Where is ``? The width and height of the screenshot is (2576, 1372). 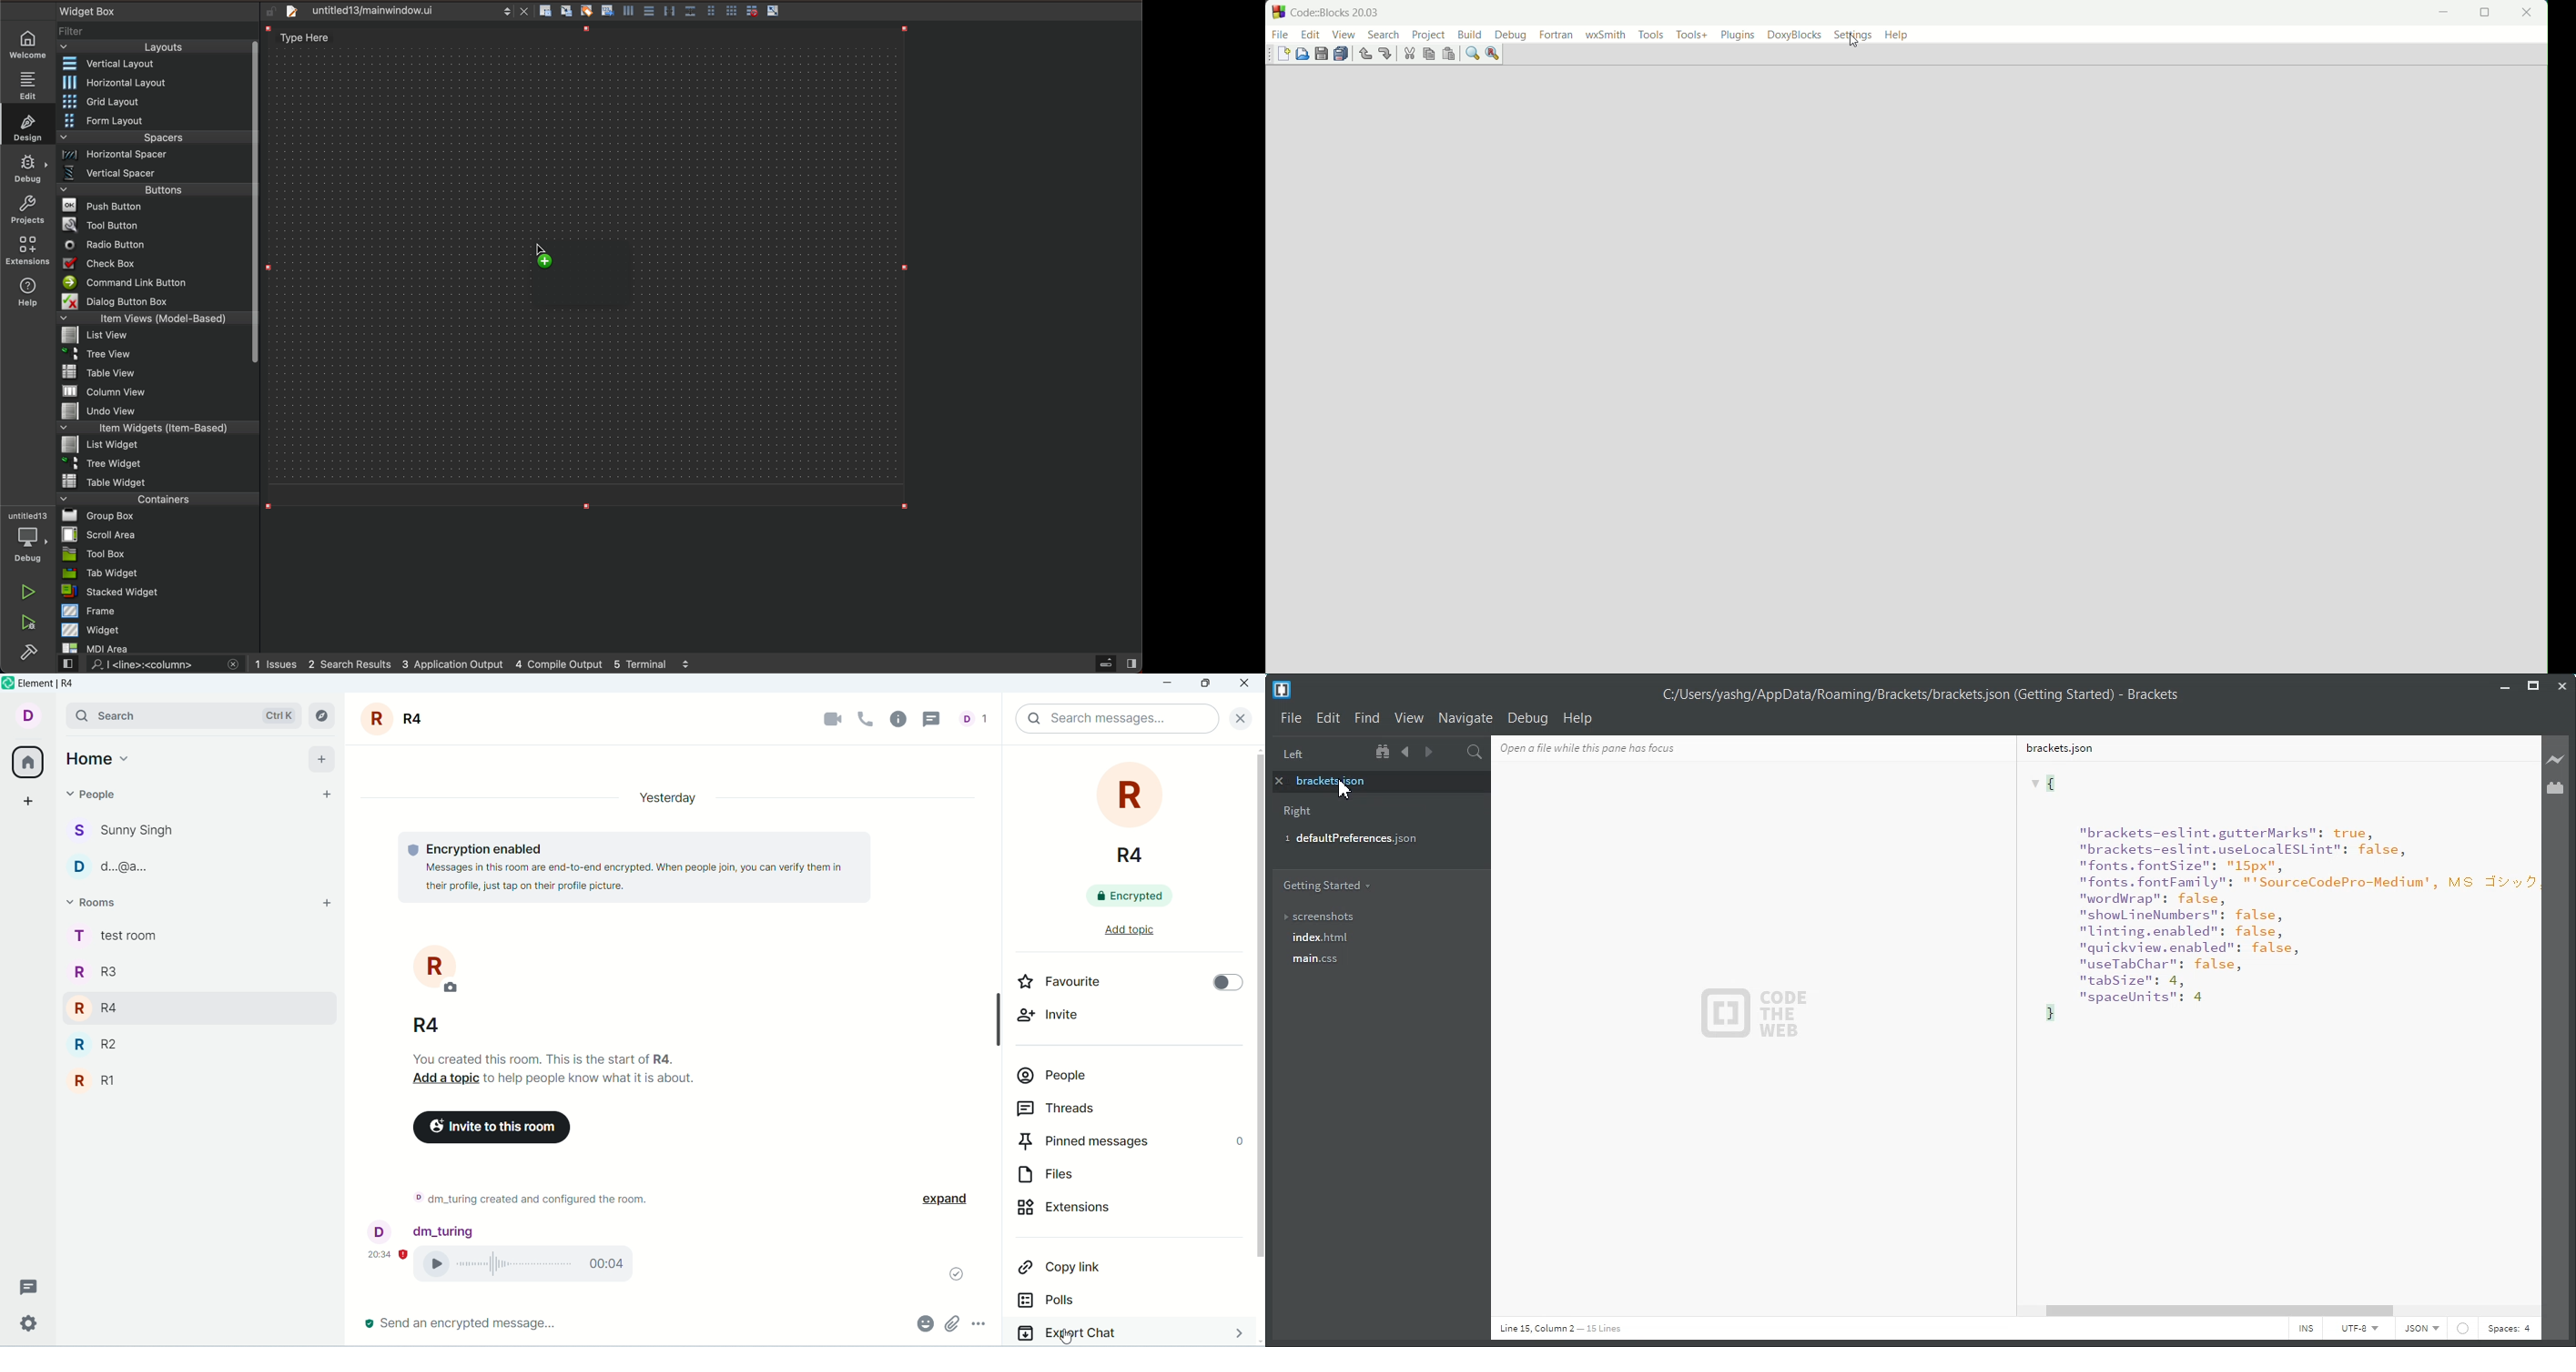  is located at coordinates (733, 11).